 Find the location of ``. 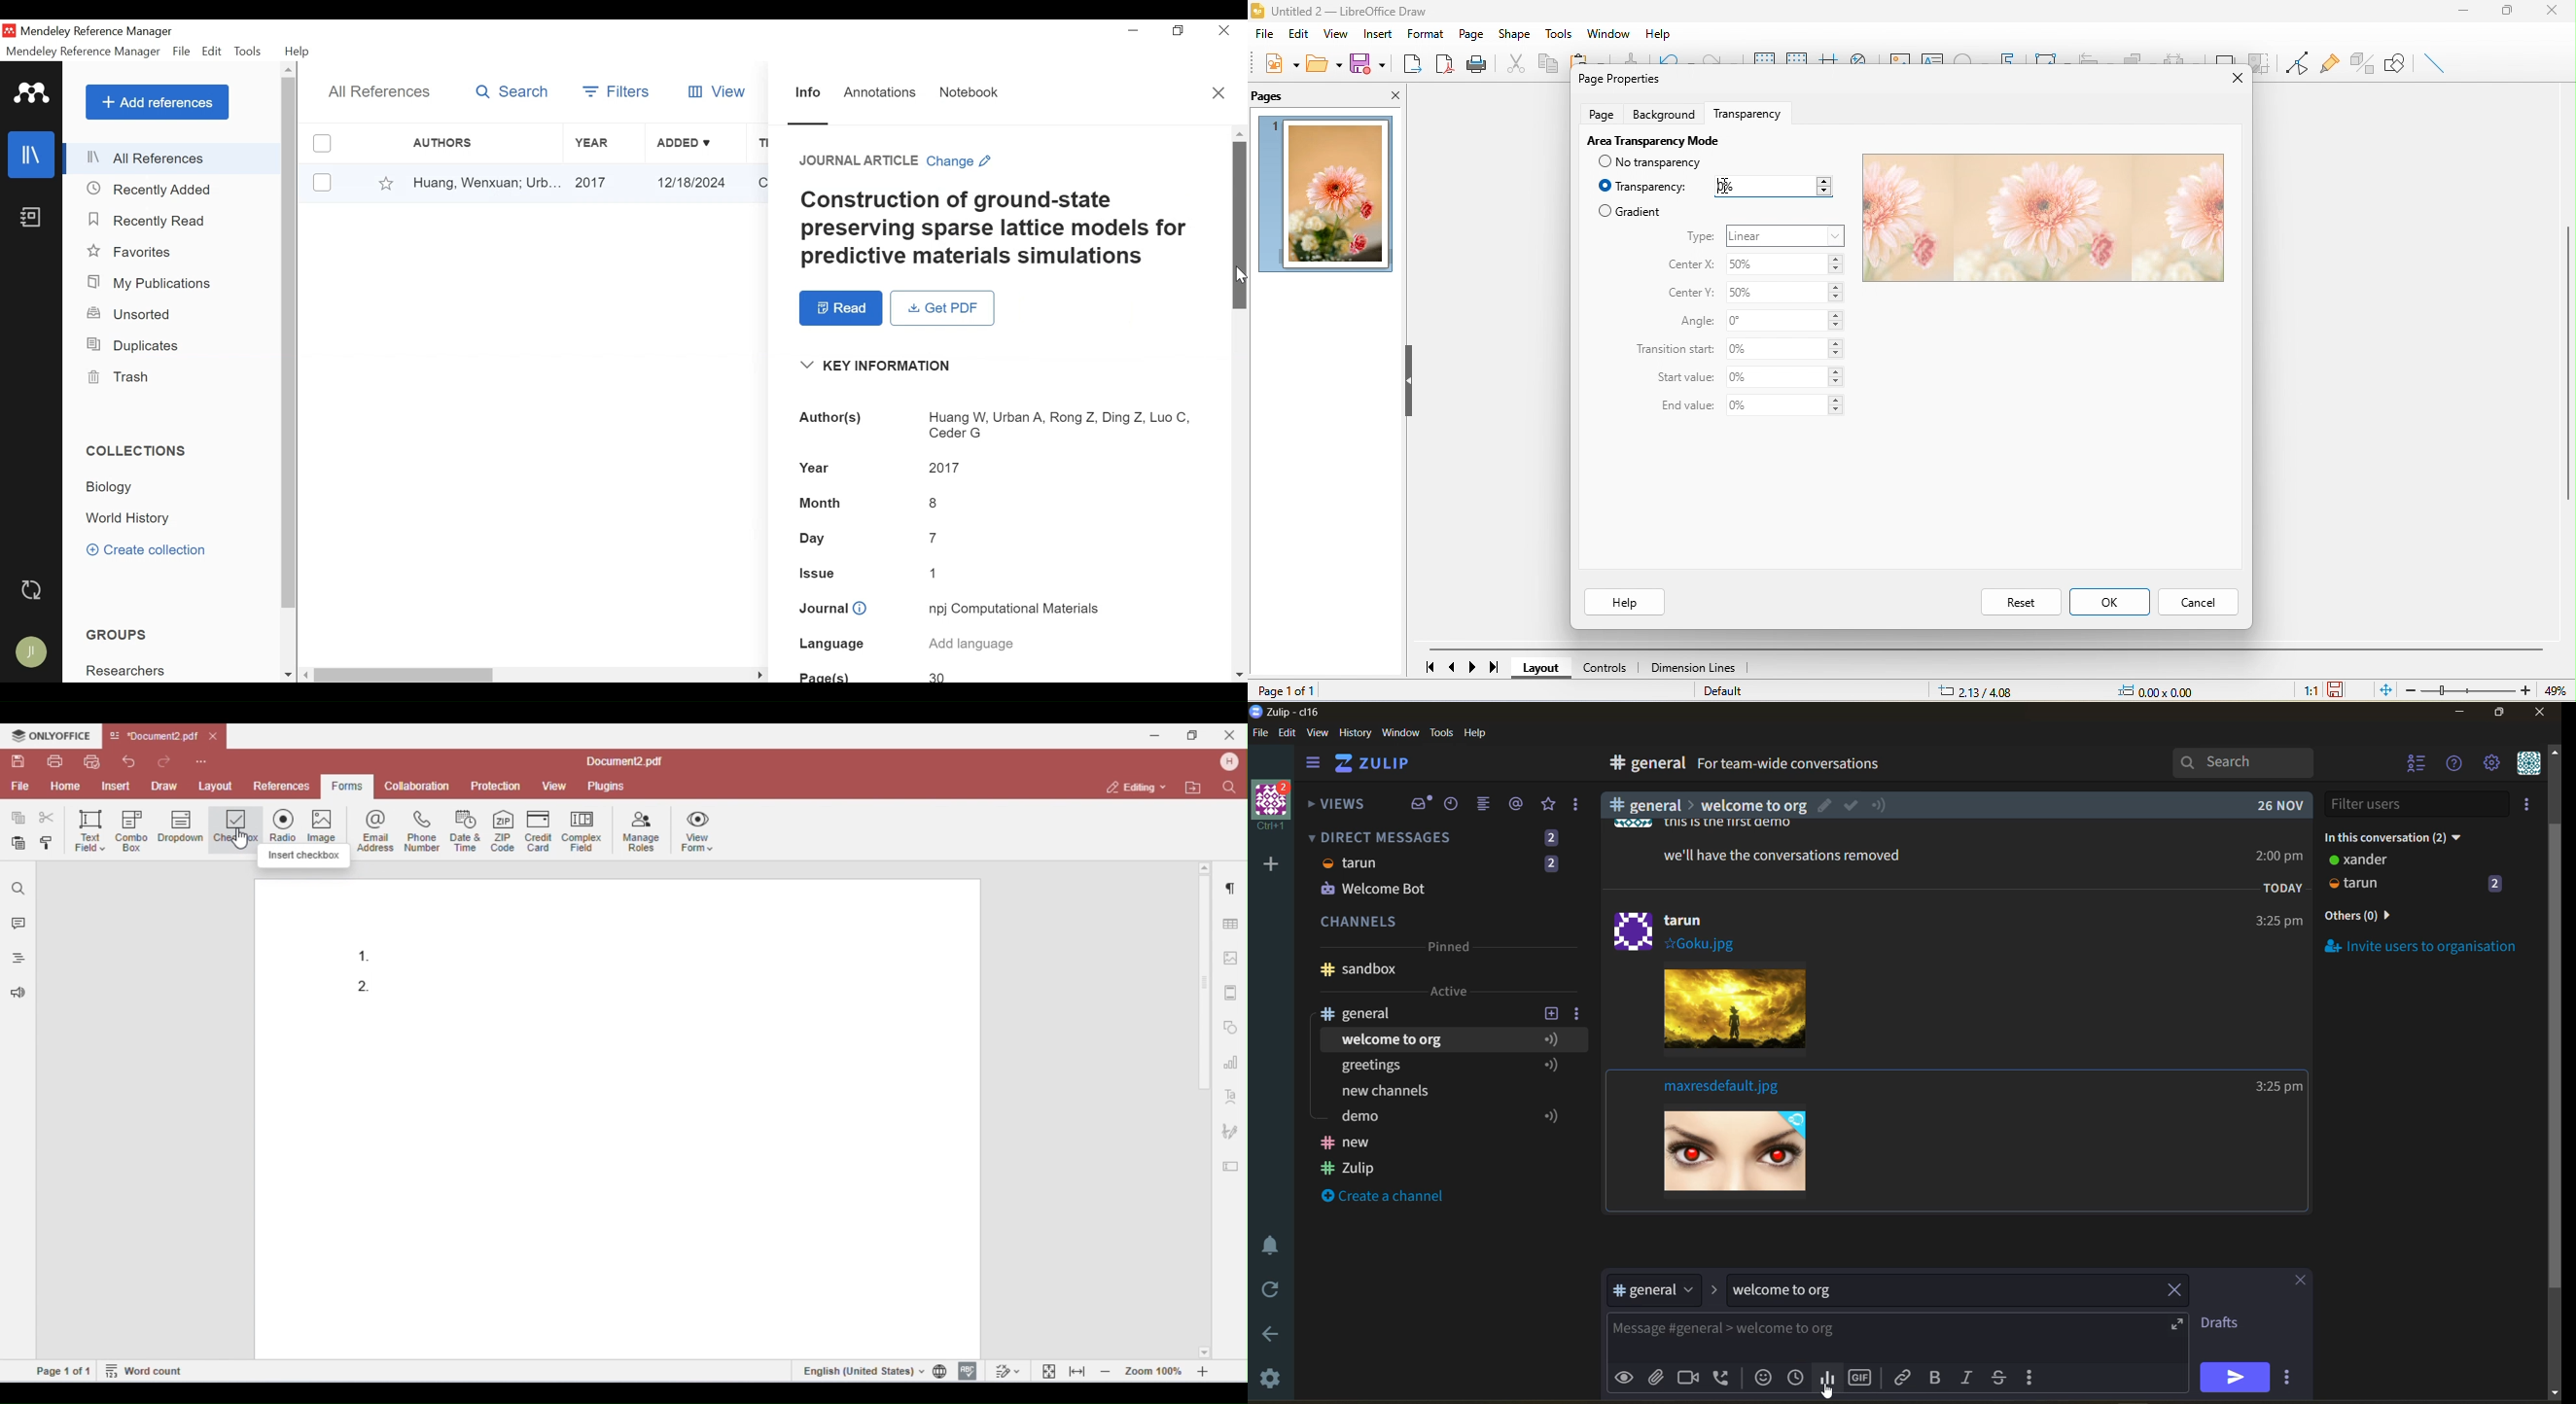

 is located at coordinates (1757, 1157).